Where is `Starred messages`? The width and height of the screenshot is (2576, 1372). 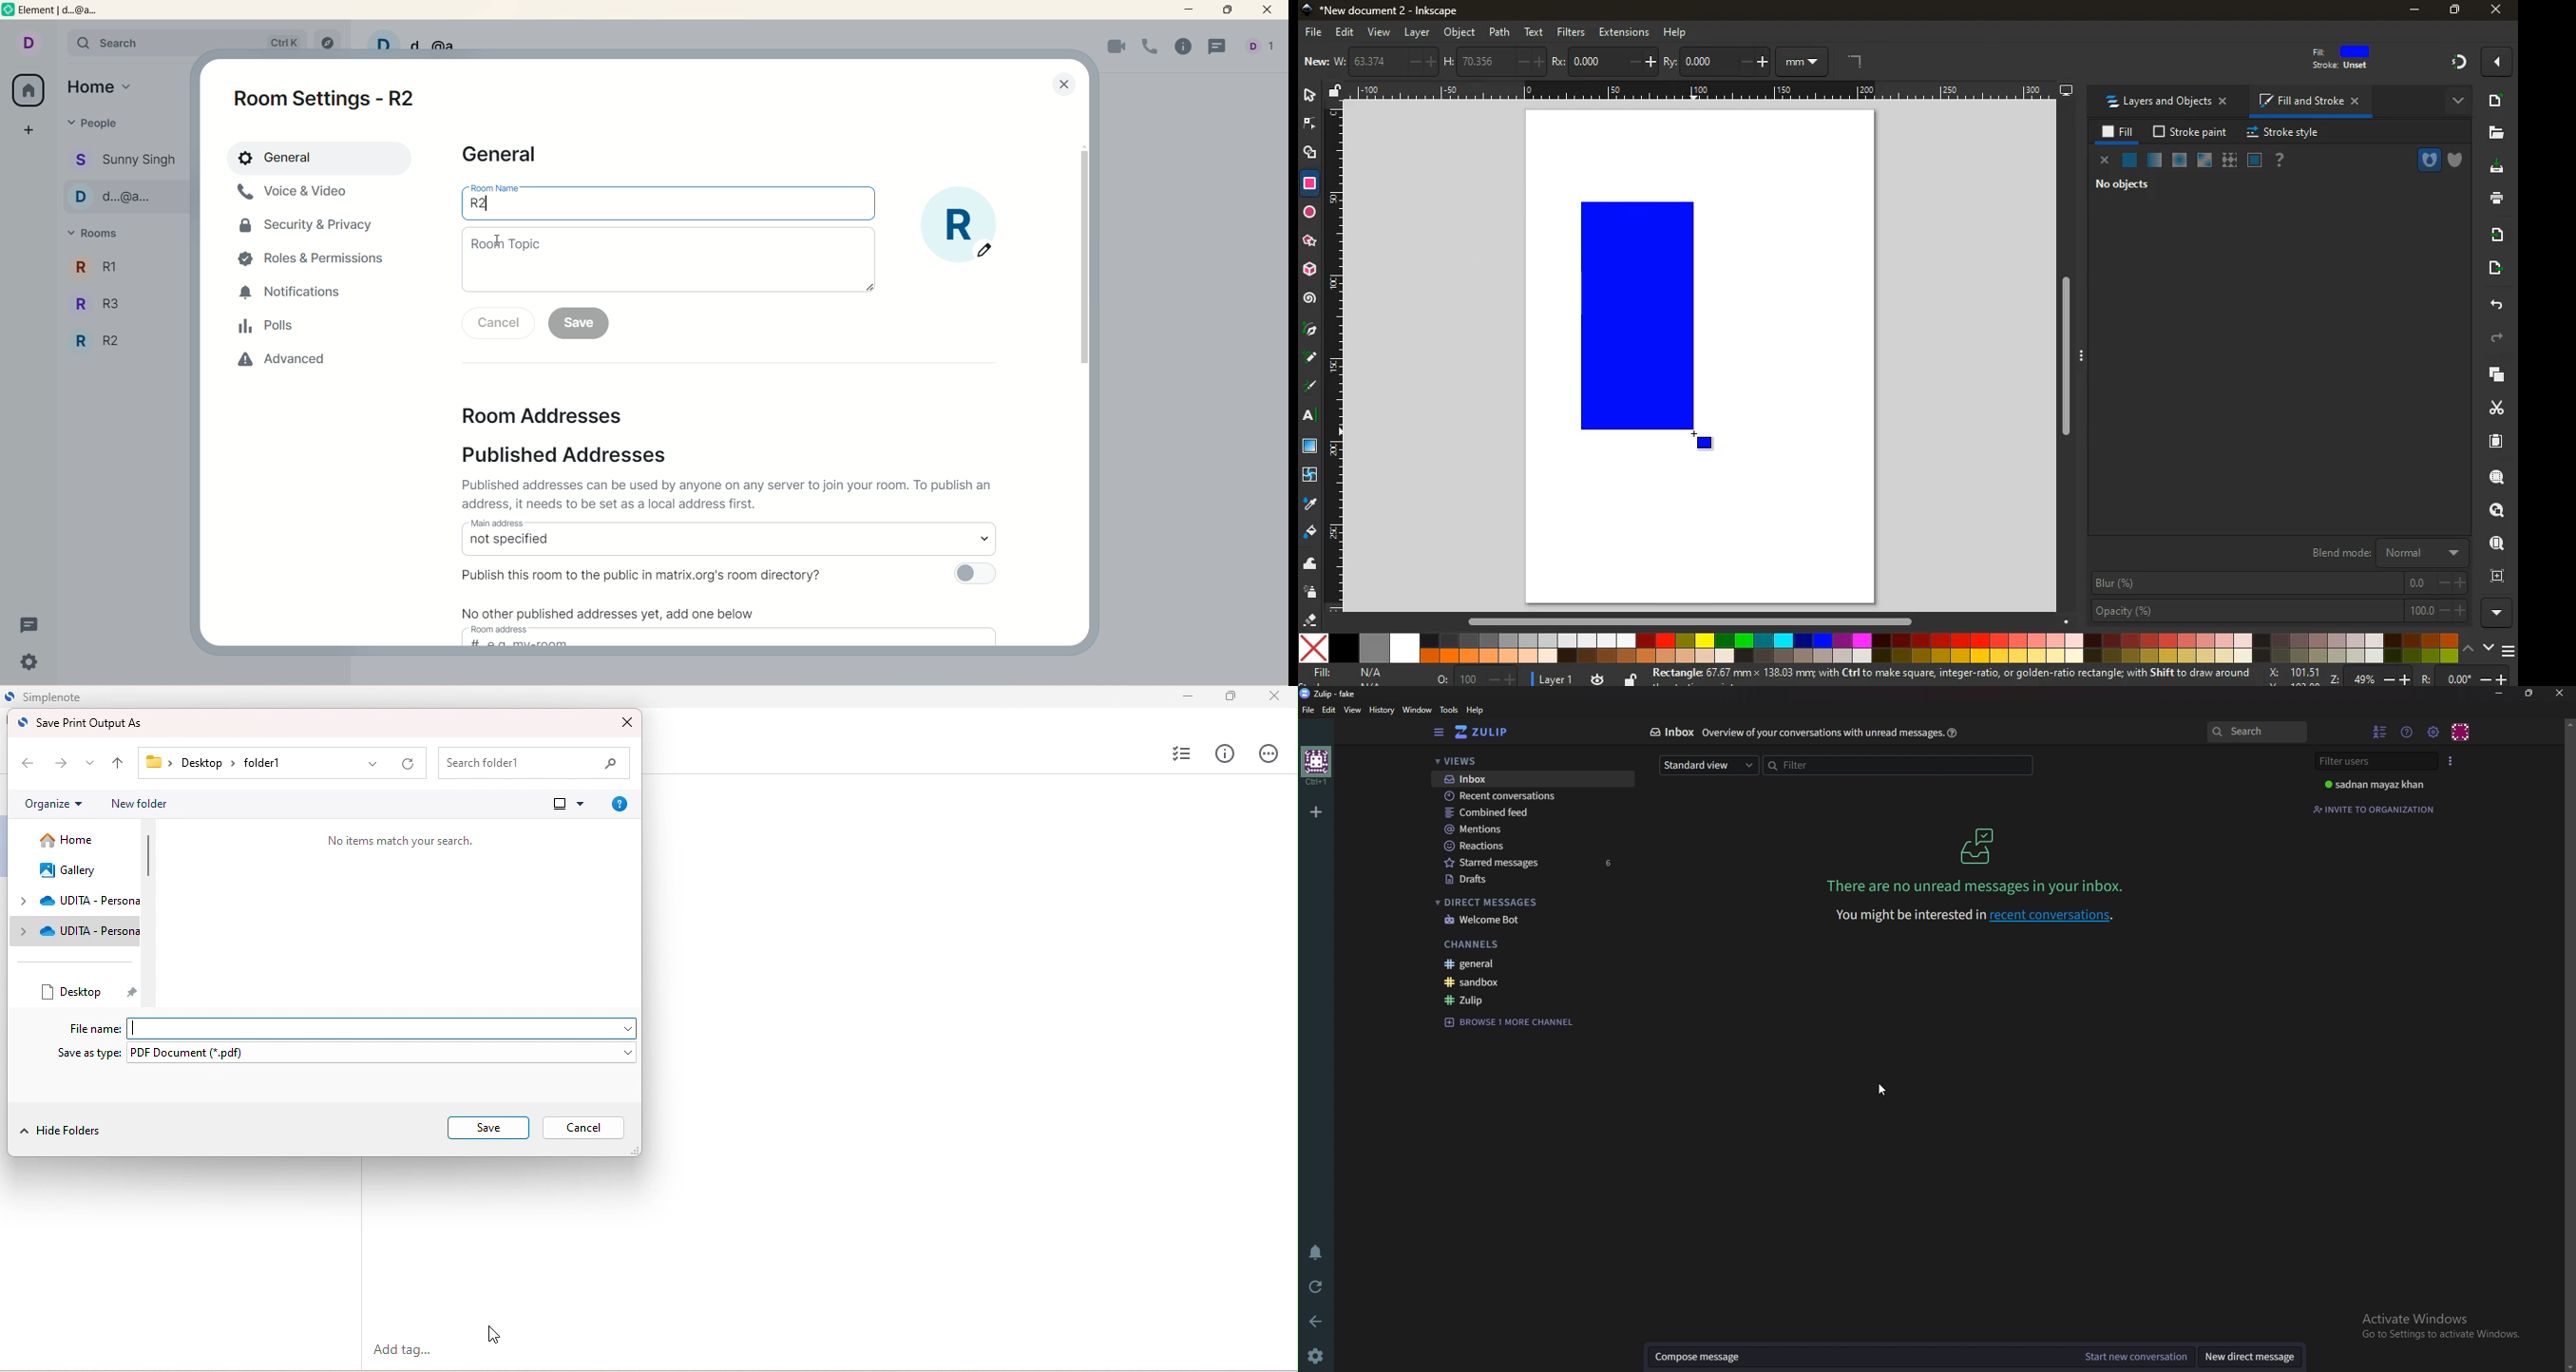 Starred messages is located at coordinates (1528, 862).